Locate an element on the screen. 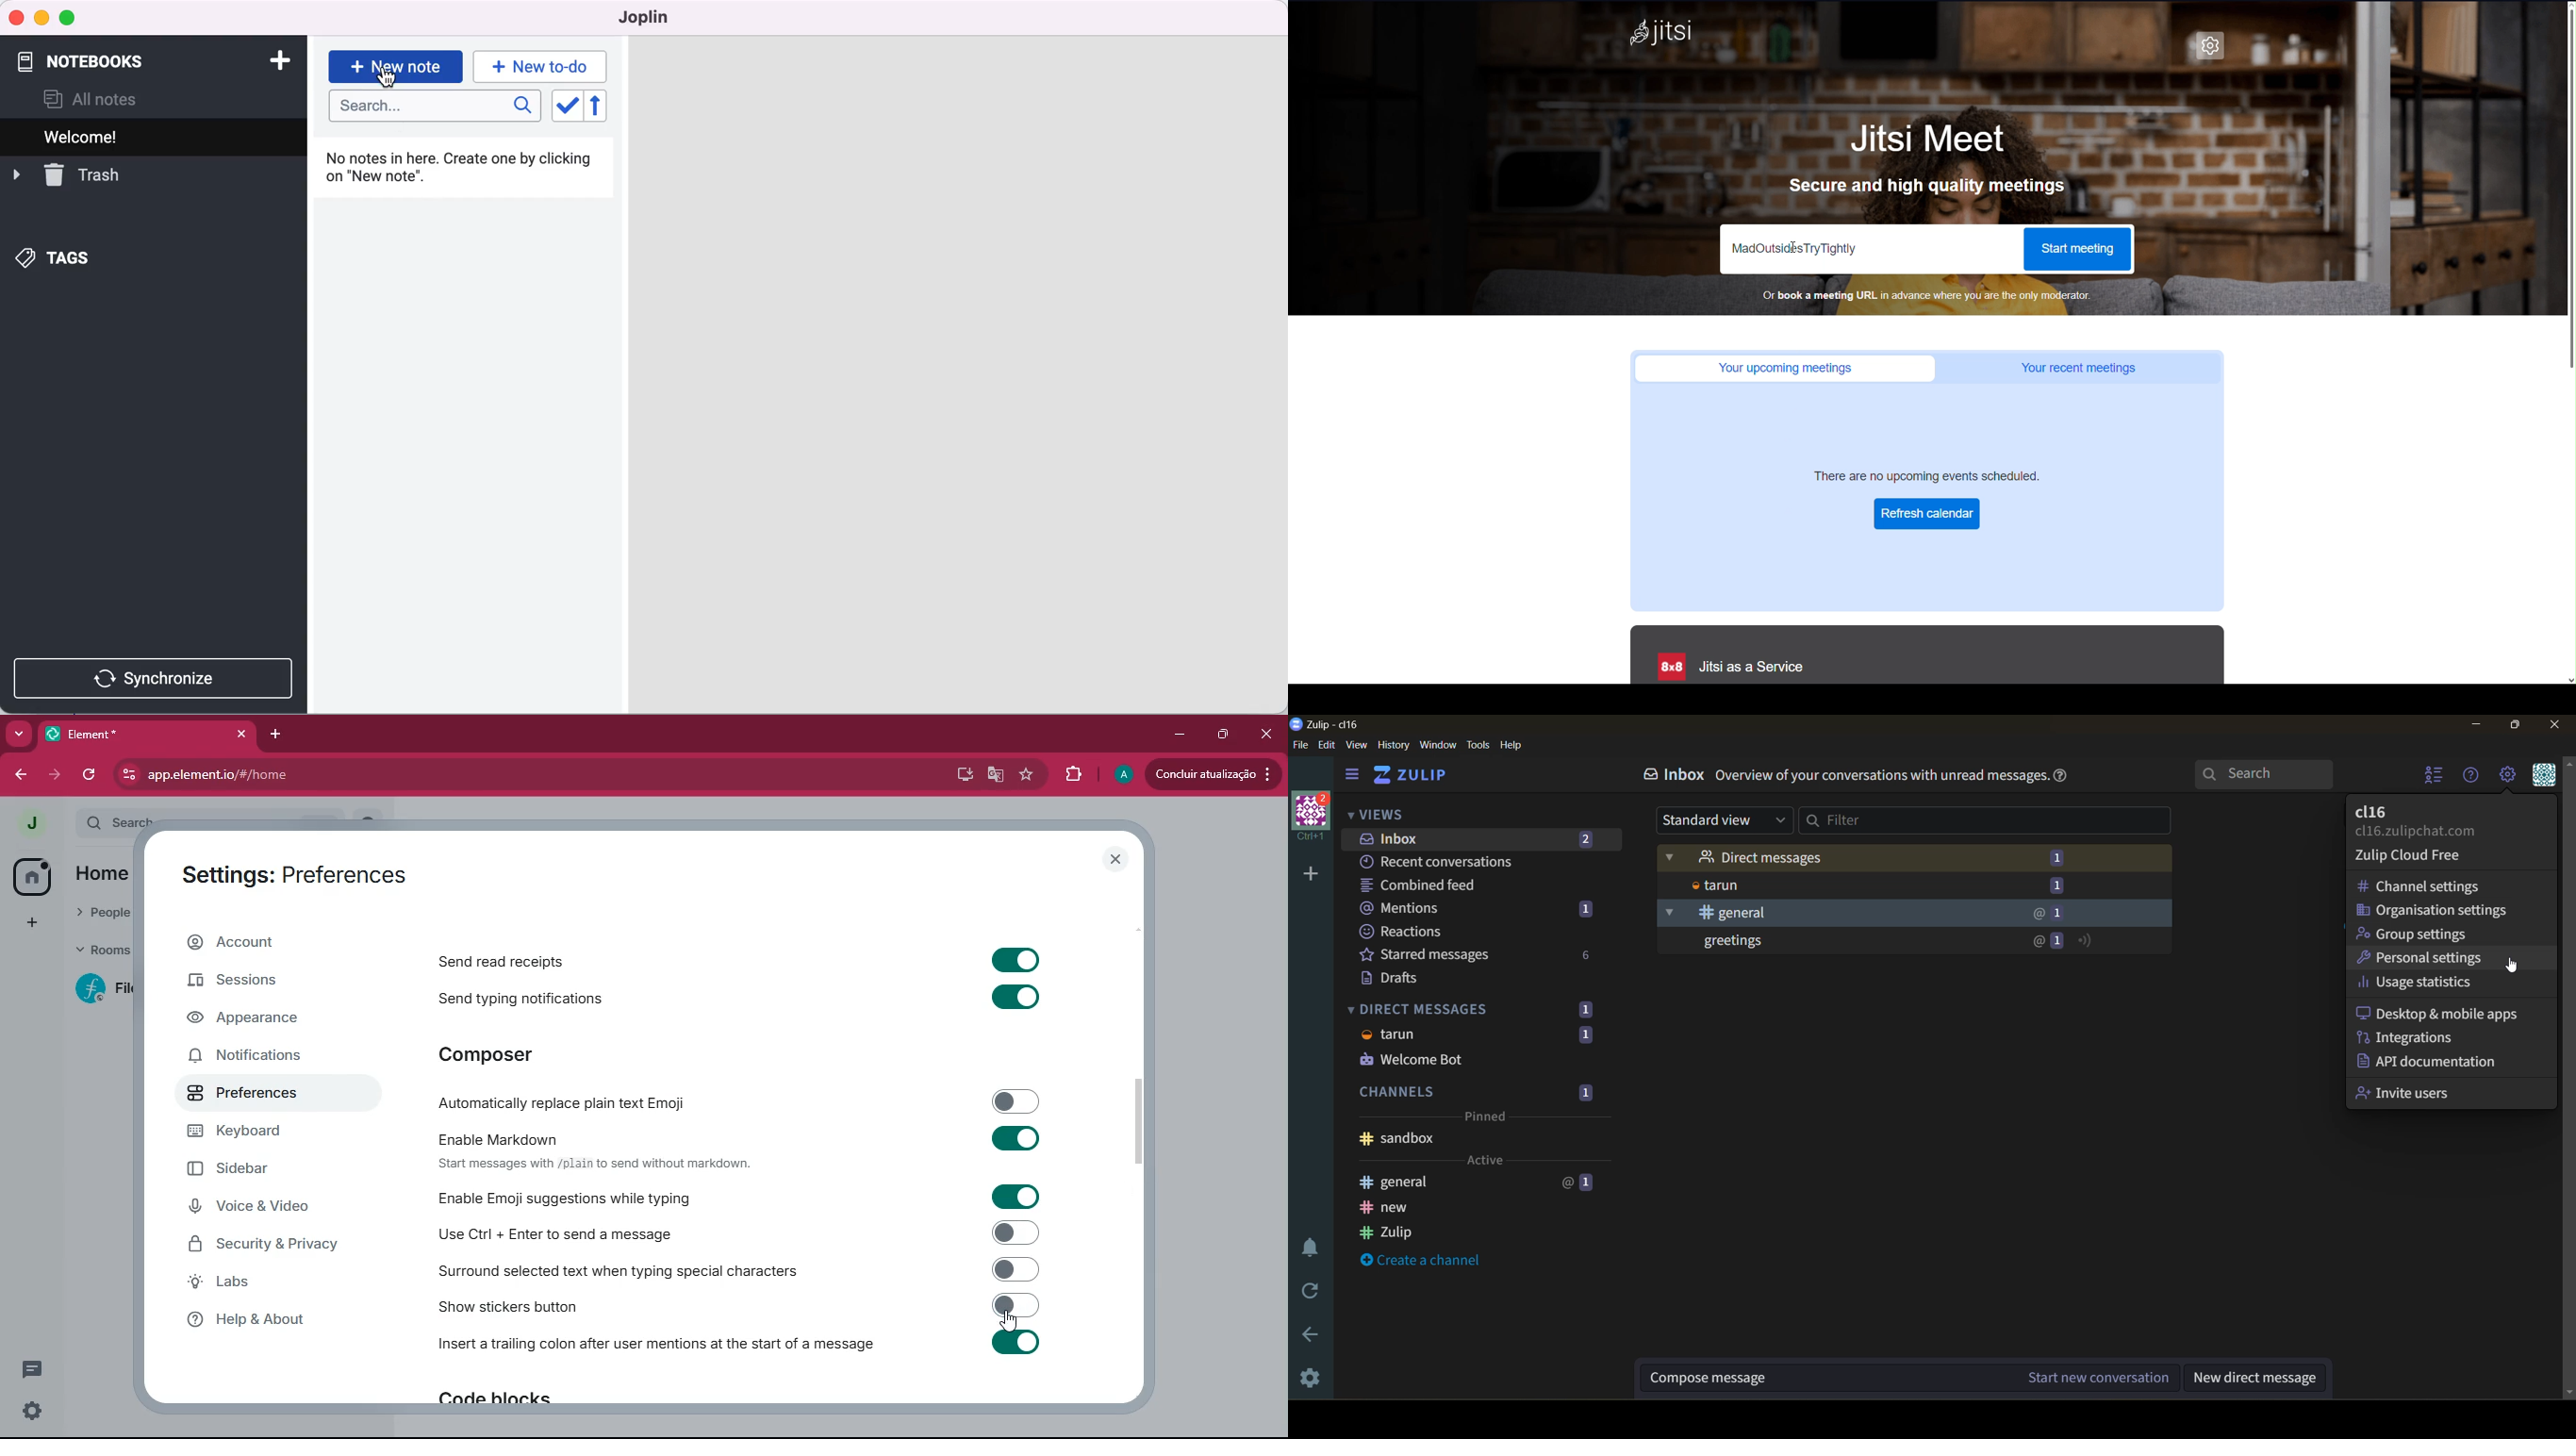  notebooks is located at coordinates (98, 59).